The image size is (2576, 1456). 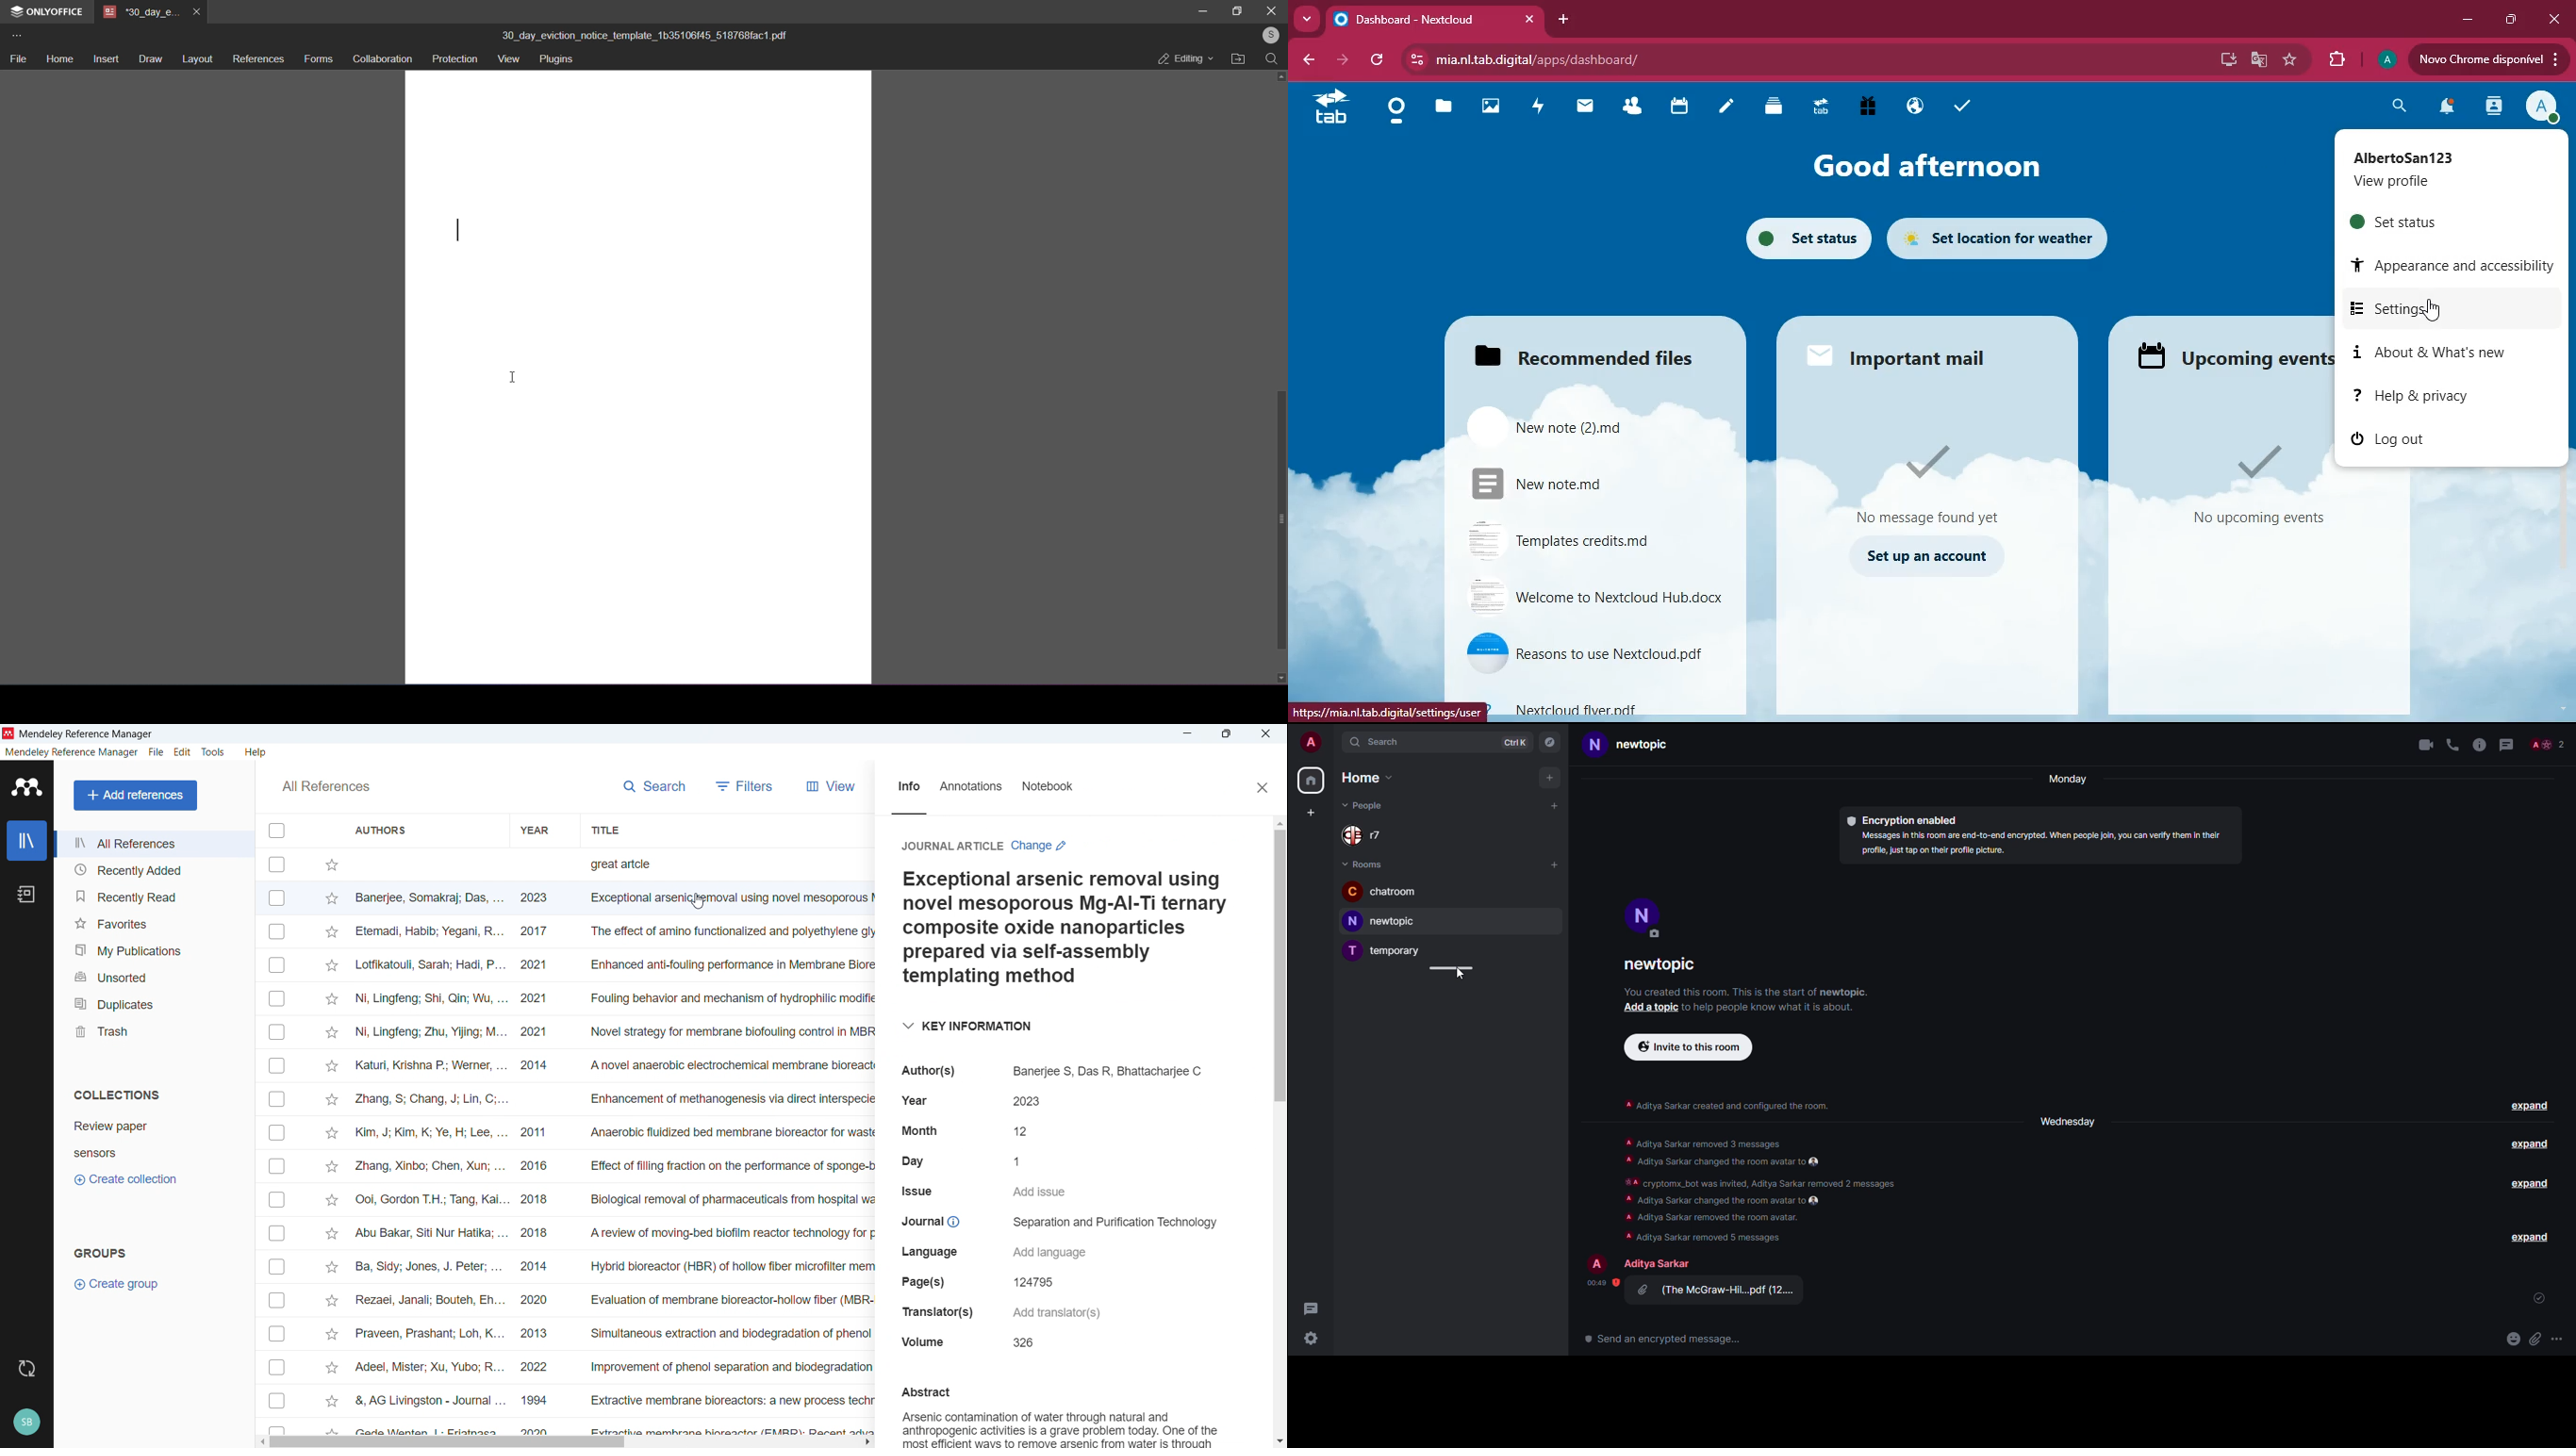 What do you see at coordinates (2445, 107) in the screenshot?
I see `notifications` at bounding box center [2445, 107].